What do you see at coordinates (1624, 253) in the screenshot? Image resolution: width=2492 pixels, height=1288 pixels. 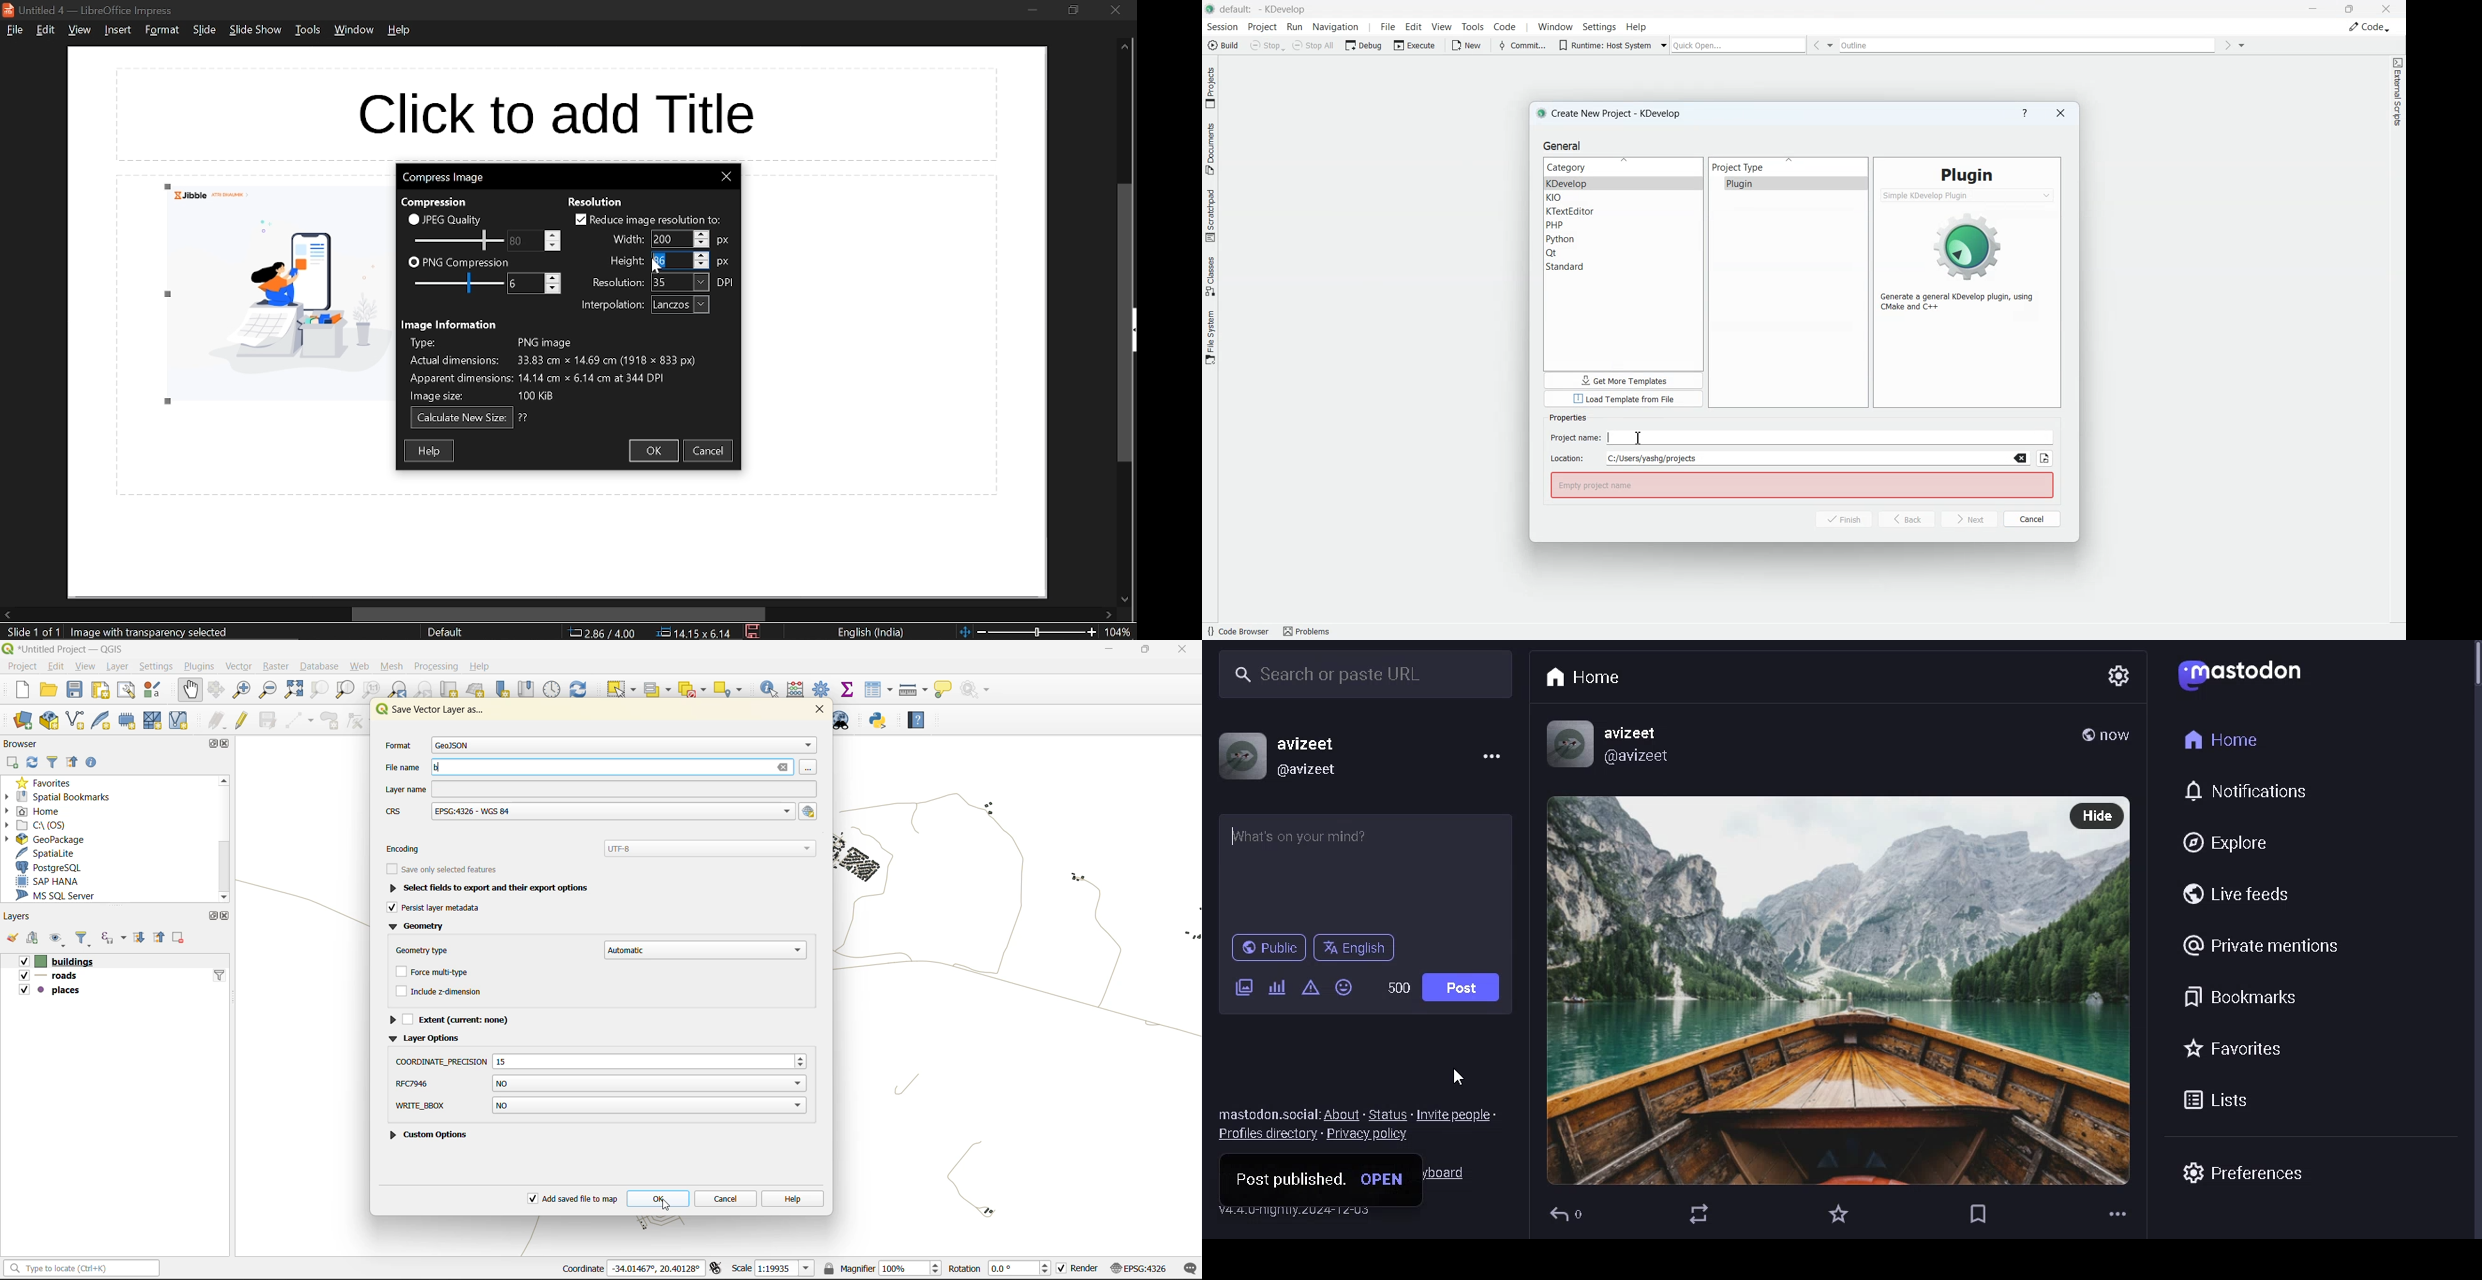 I see `Qt` at bounding box center [1624, 253].